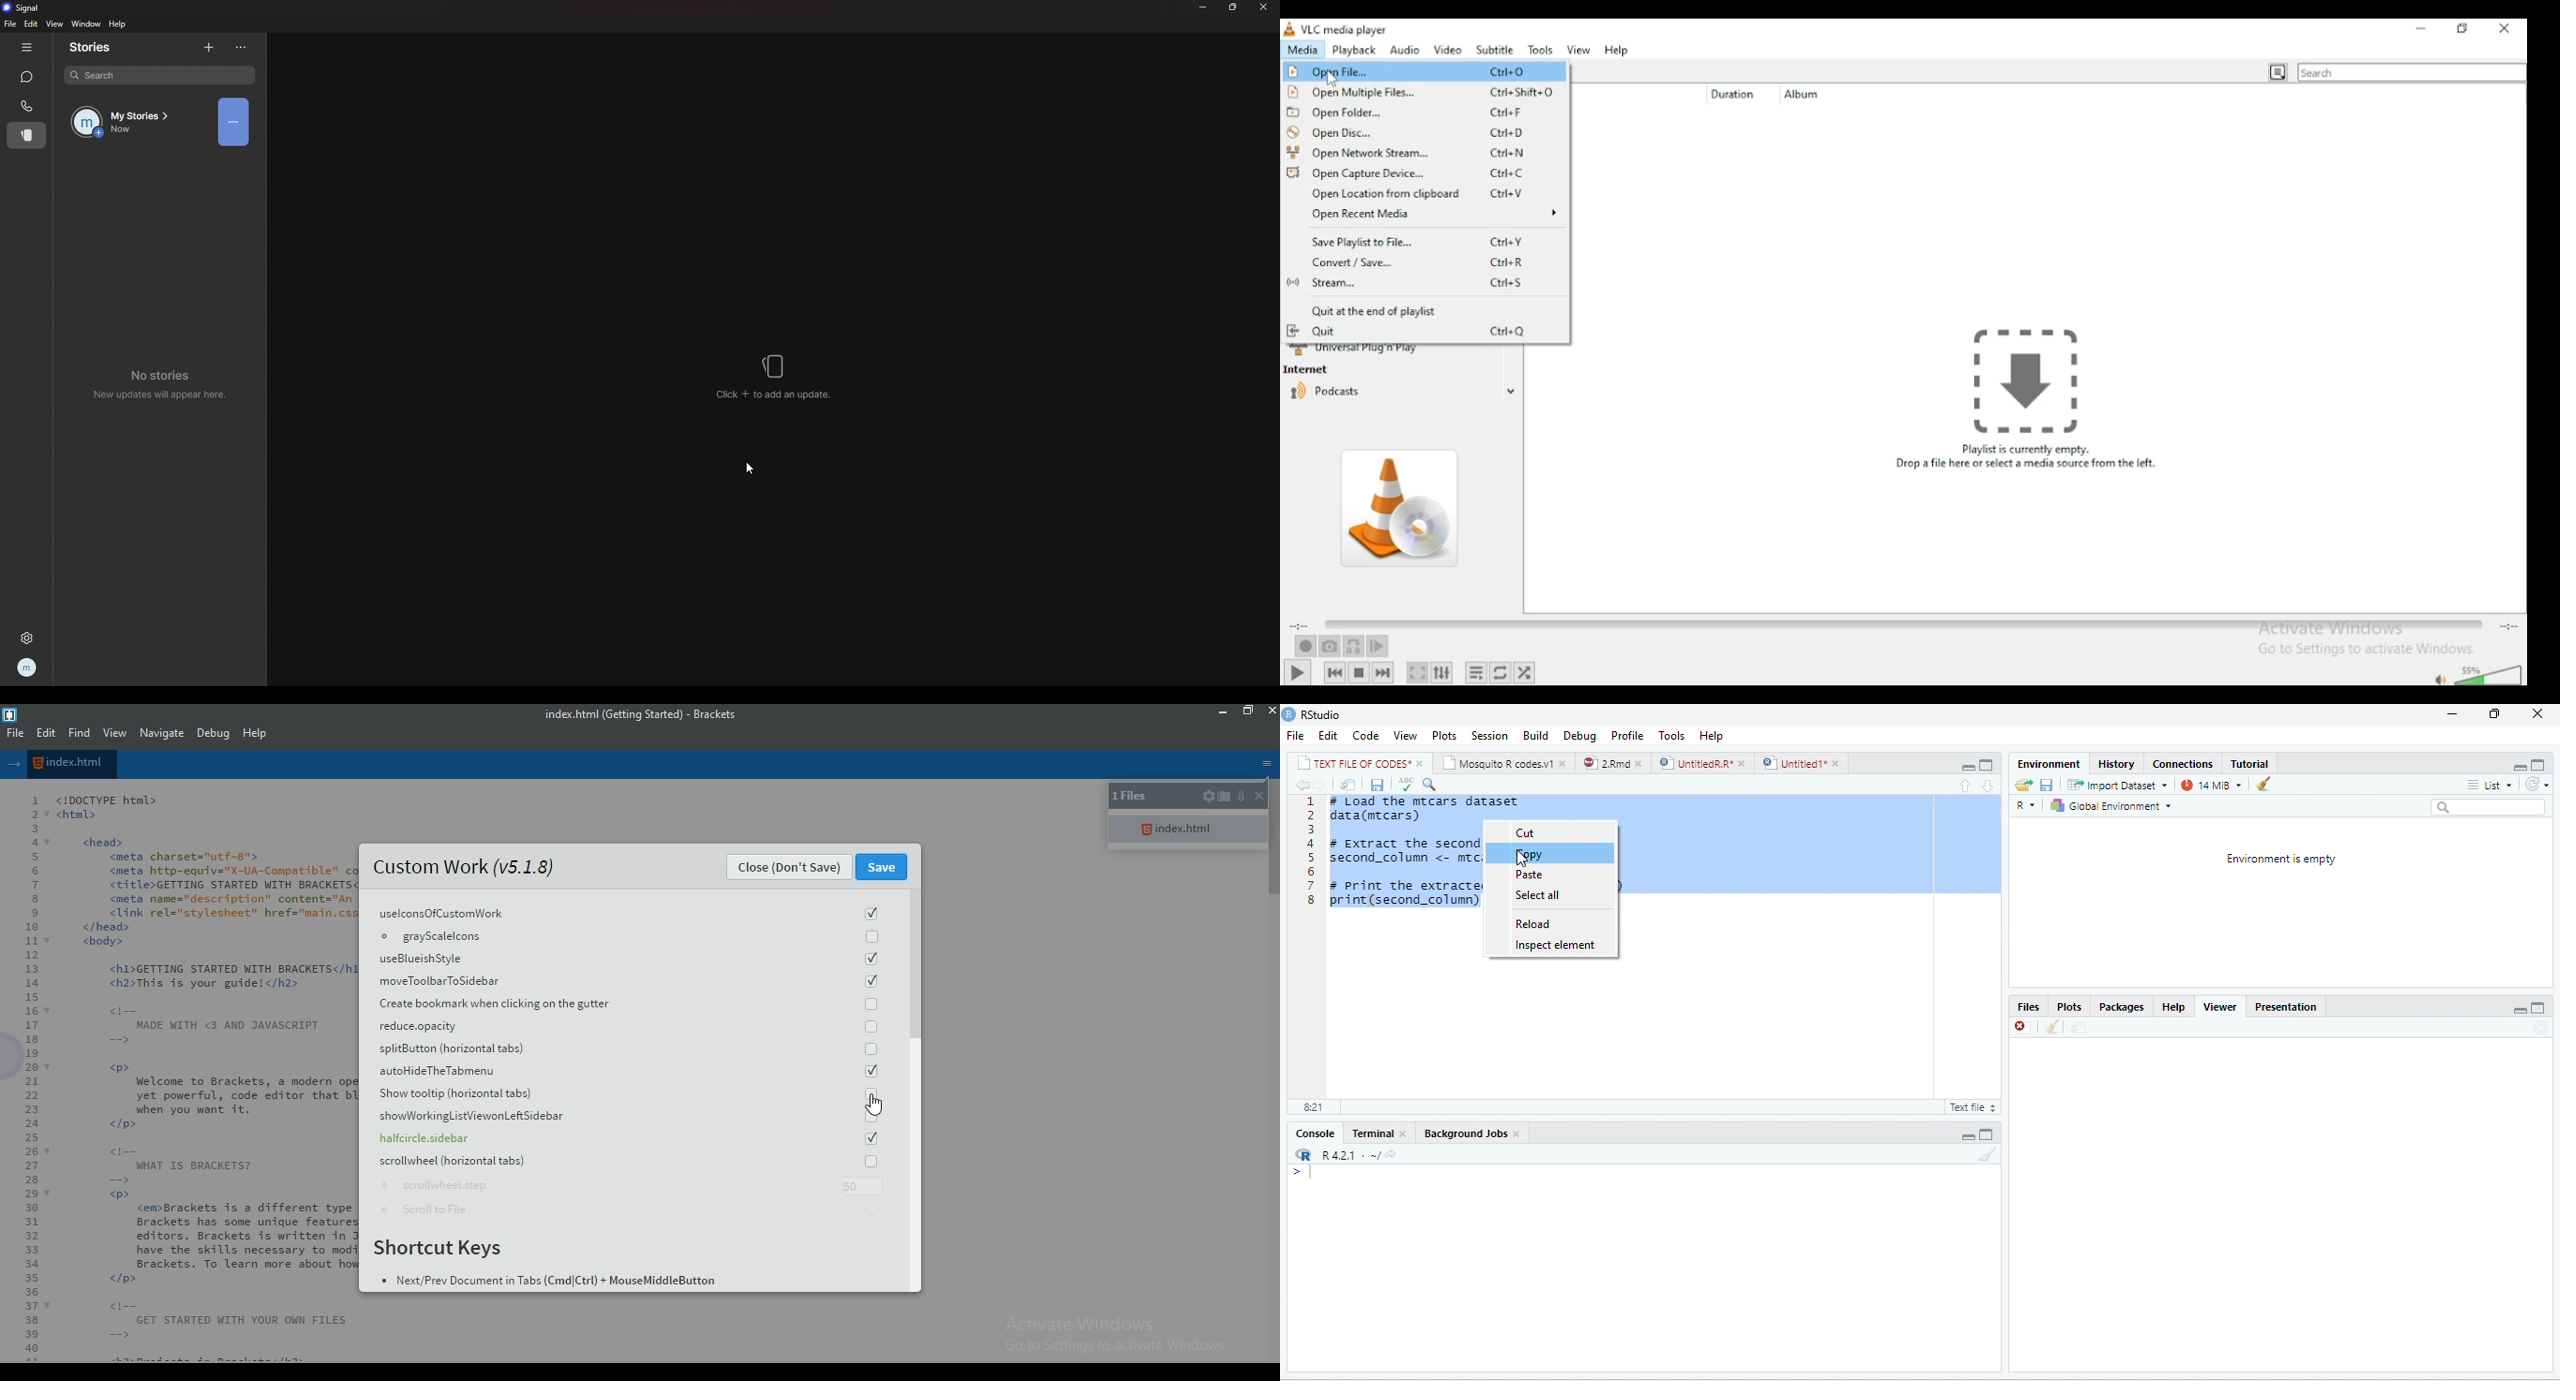 Image resolution: width=2576 pixels, height=1400 pixels. Describe the element at coordinates (630, 1003) in the screenshot. I see `Create bookmark when clicking on the gutter` at that location.